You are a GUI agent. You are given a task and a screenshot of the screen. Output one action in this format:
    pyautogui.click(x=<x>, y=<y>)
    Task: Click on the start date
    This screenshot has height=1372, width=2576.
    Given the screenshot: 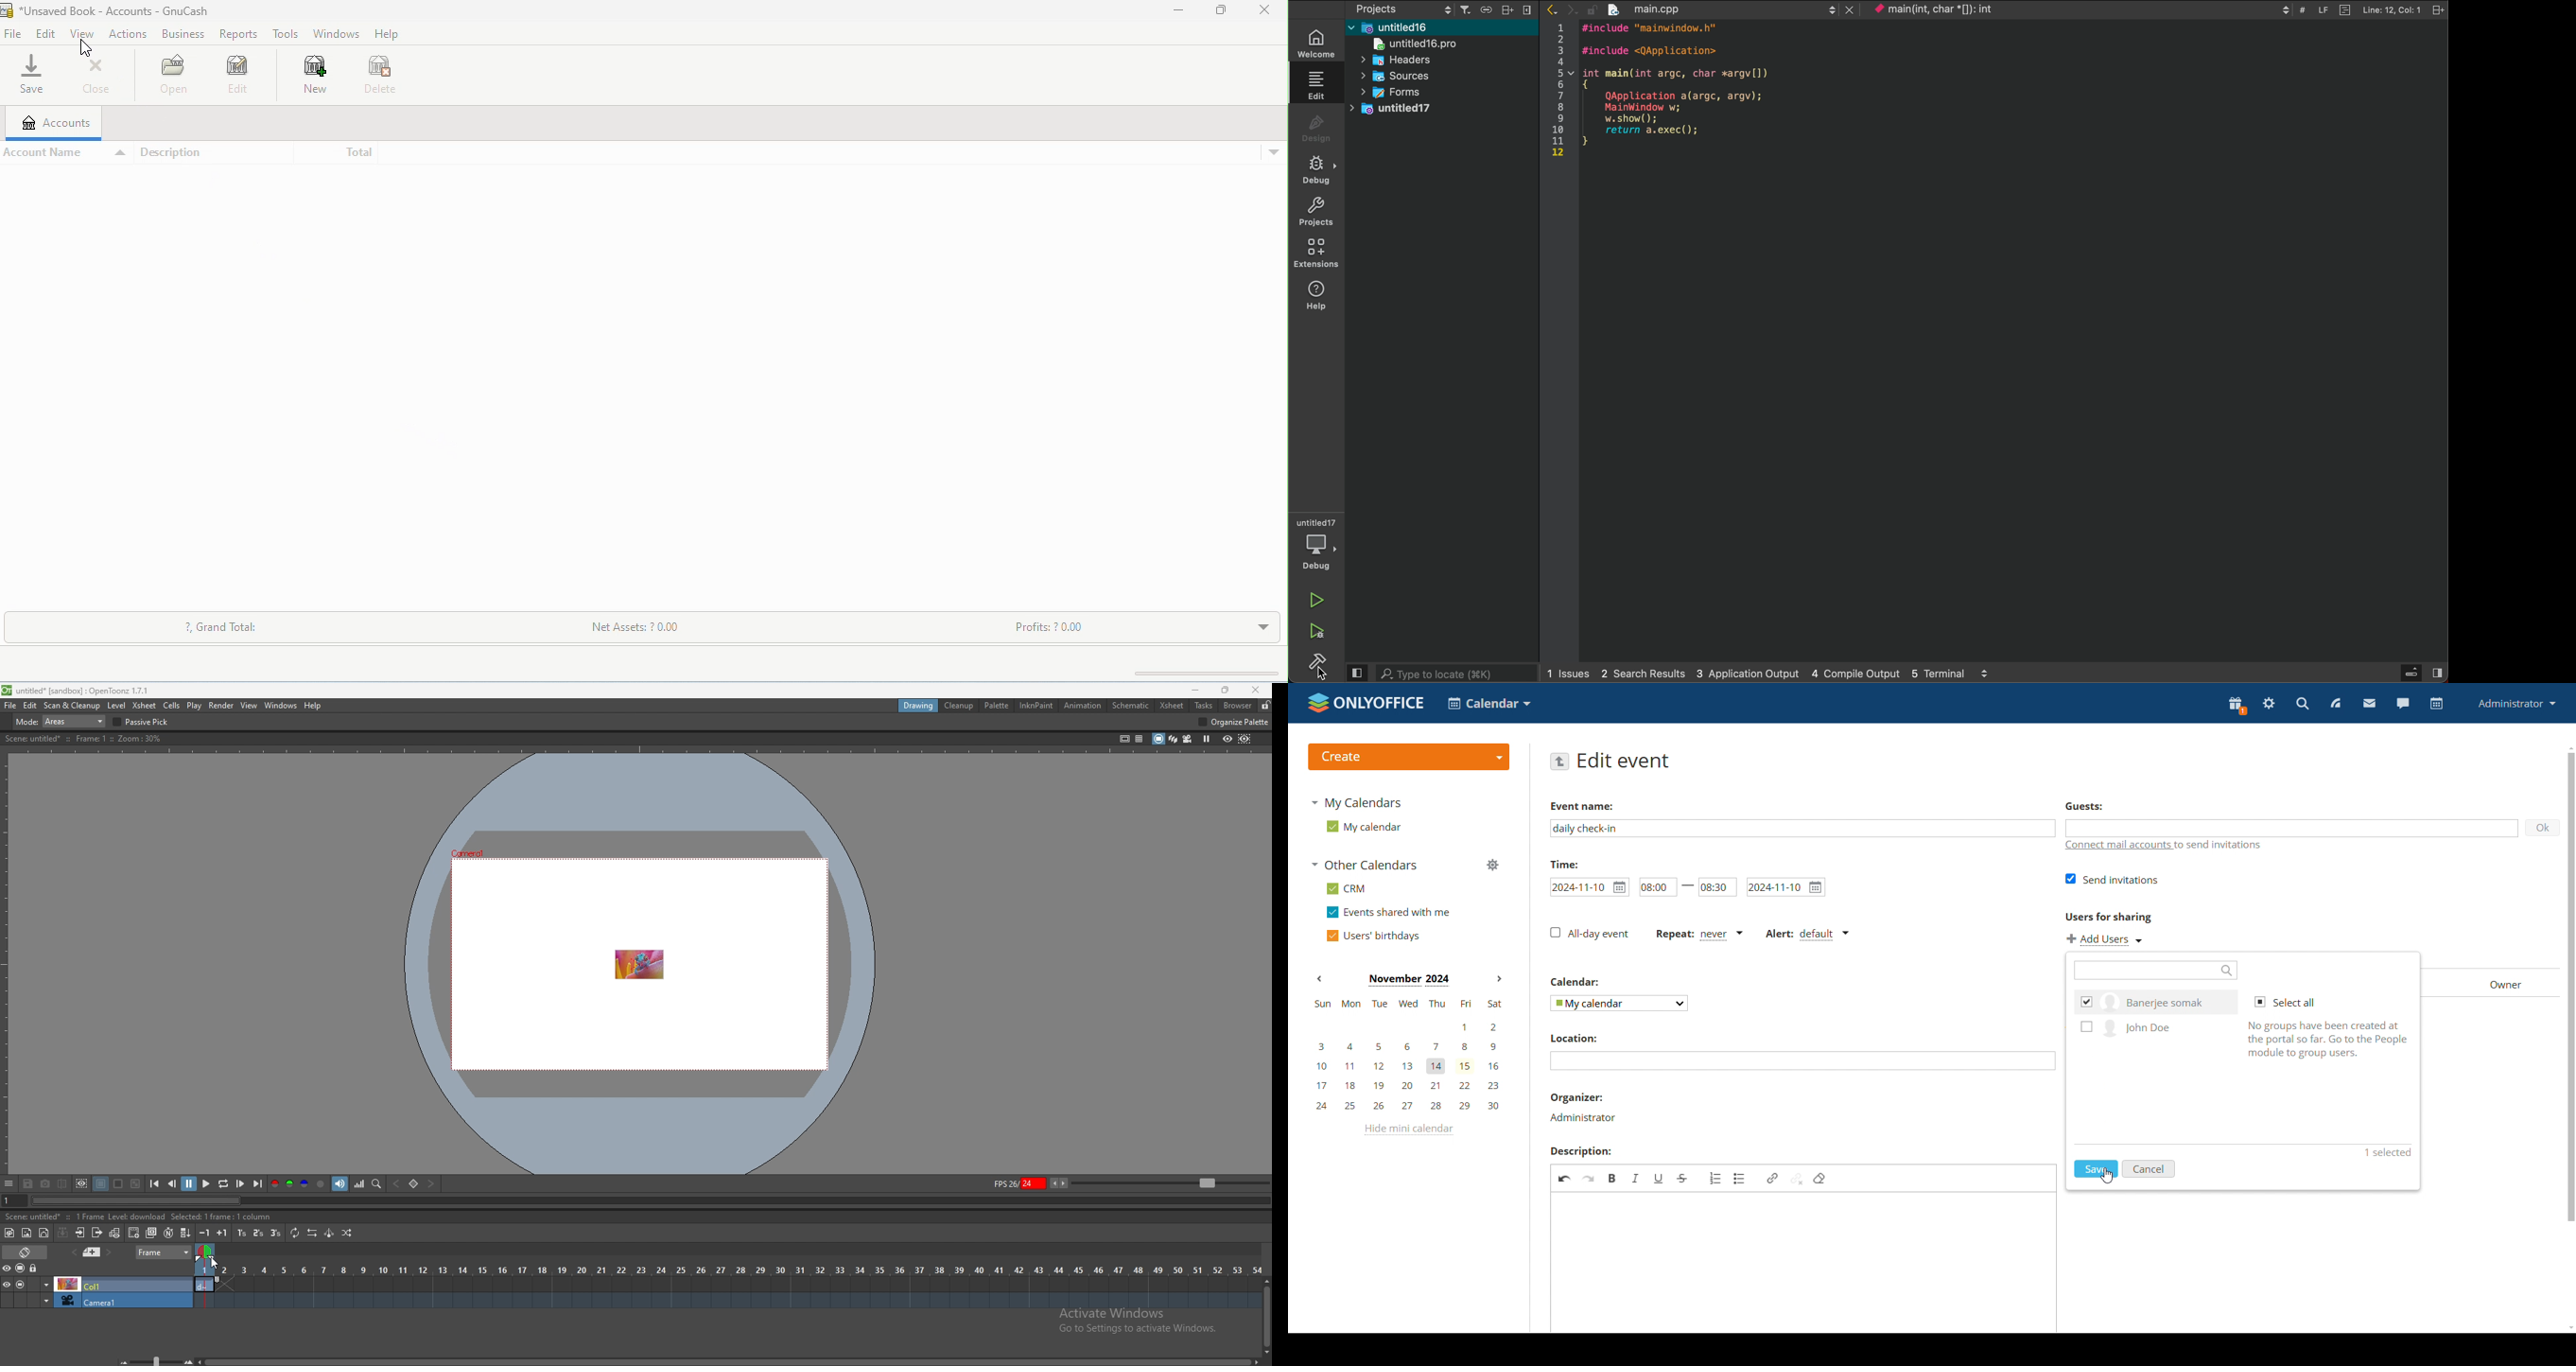 What is the action you would take?
    pyautogui.click(x=1590, y=887)
    